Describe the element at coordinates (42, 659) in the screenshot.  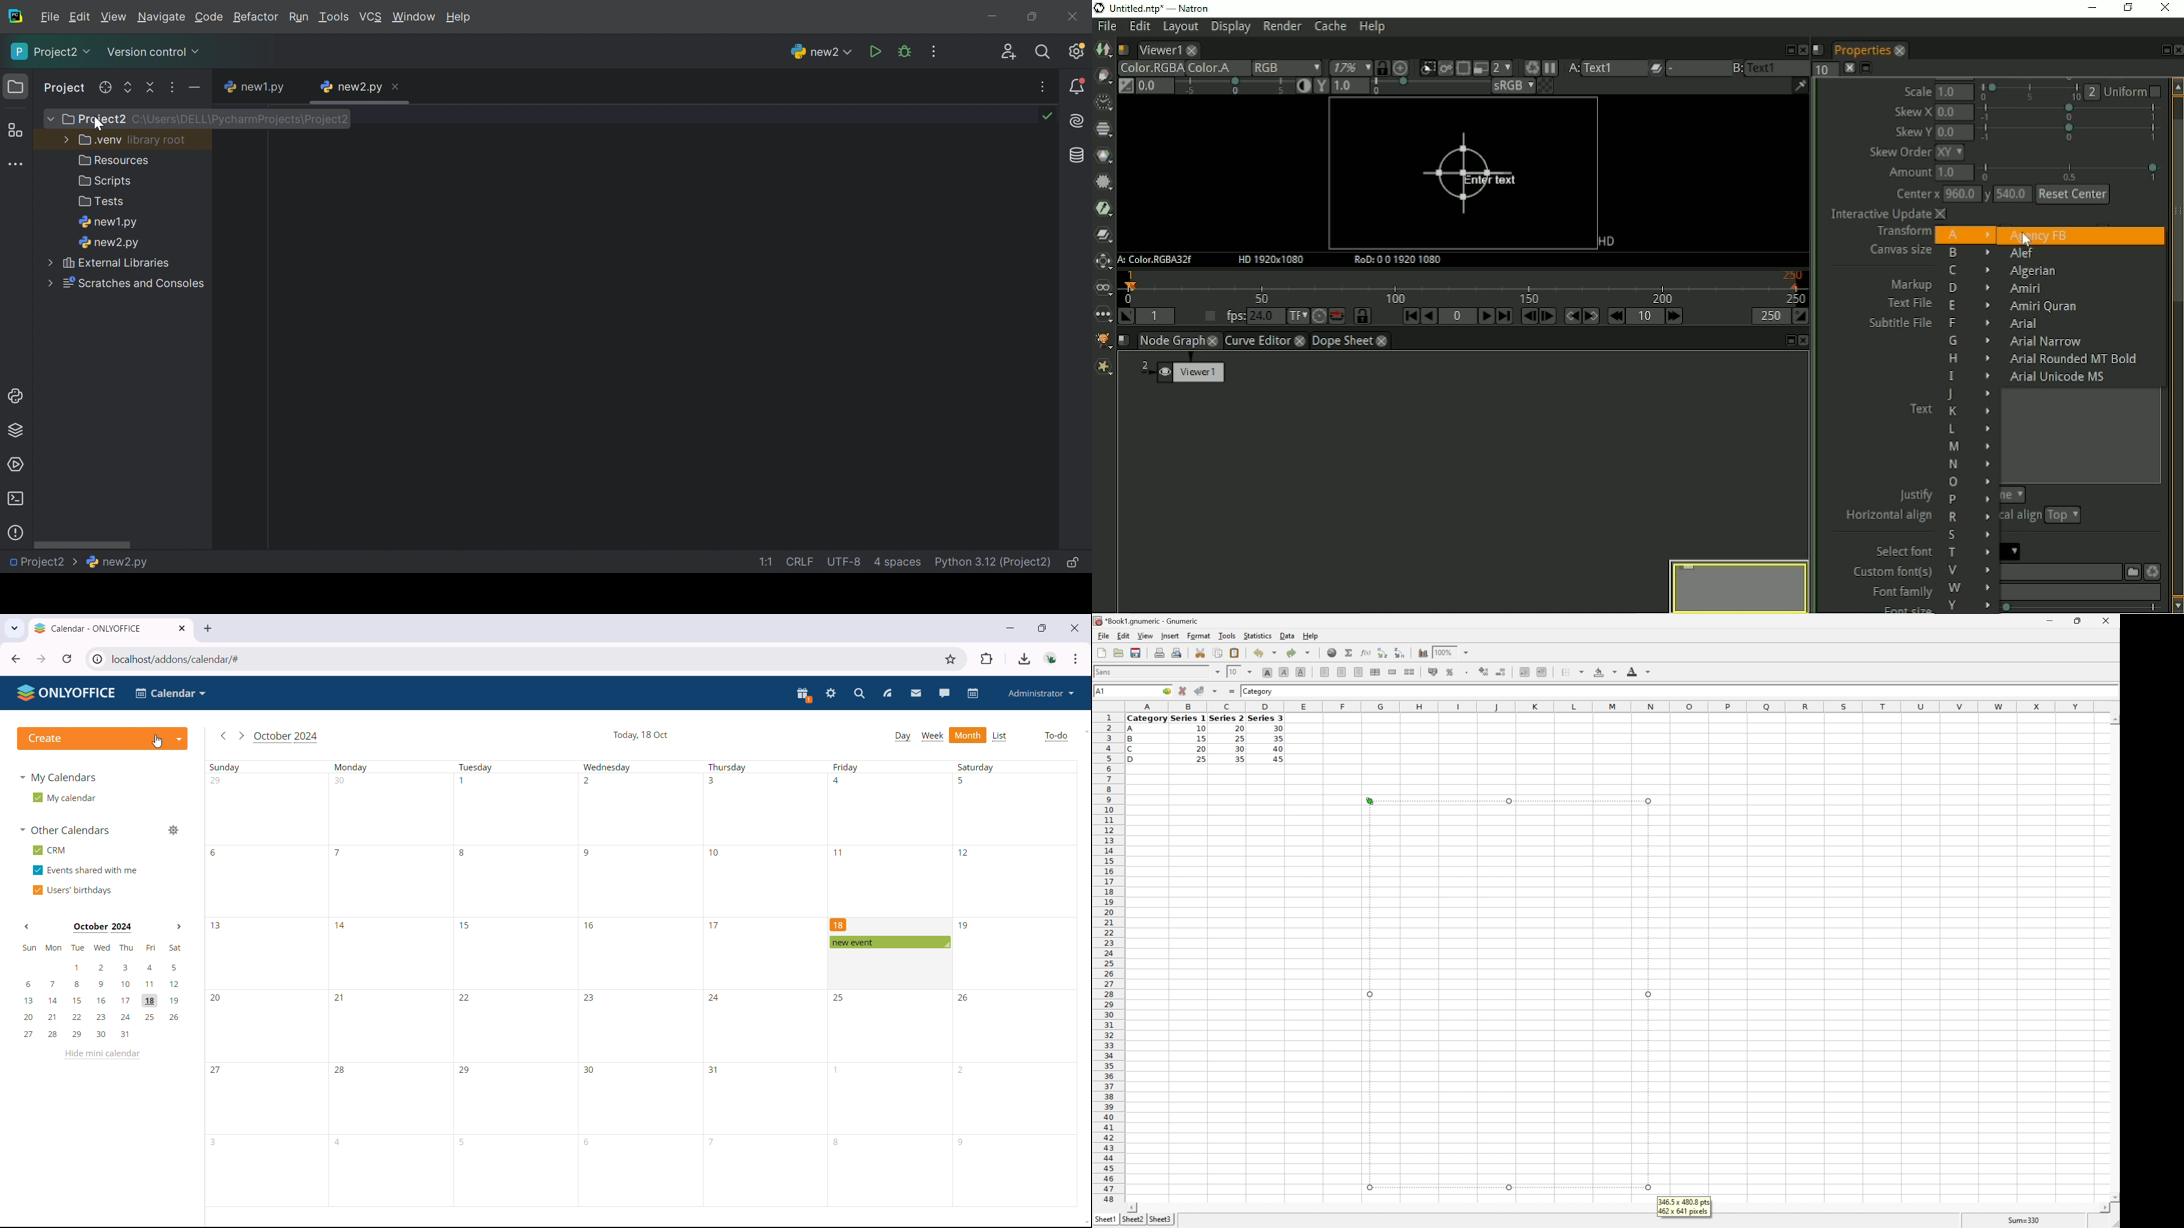
I see `click to go forward, hold to see history` at that location.